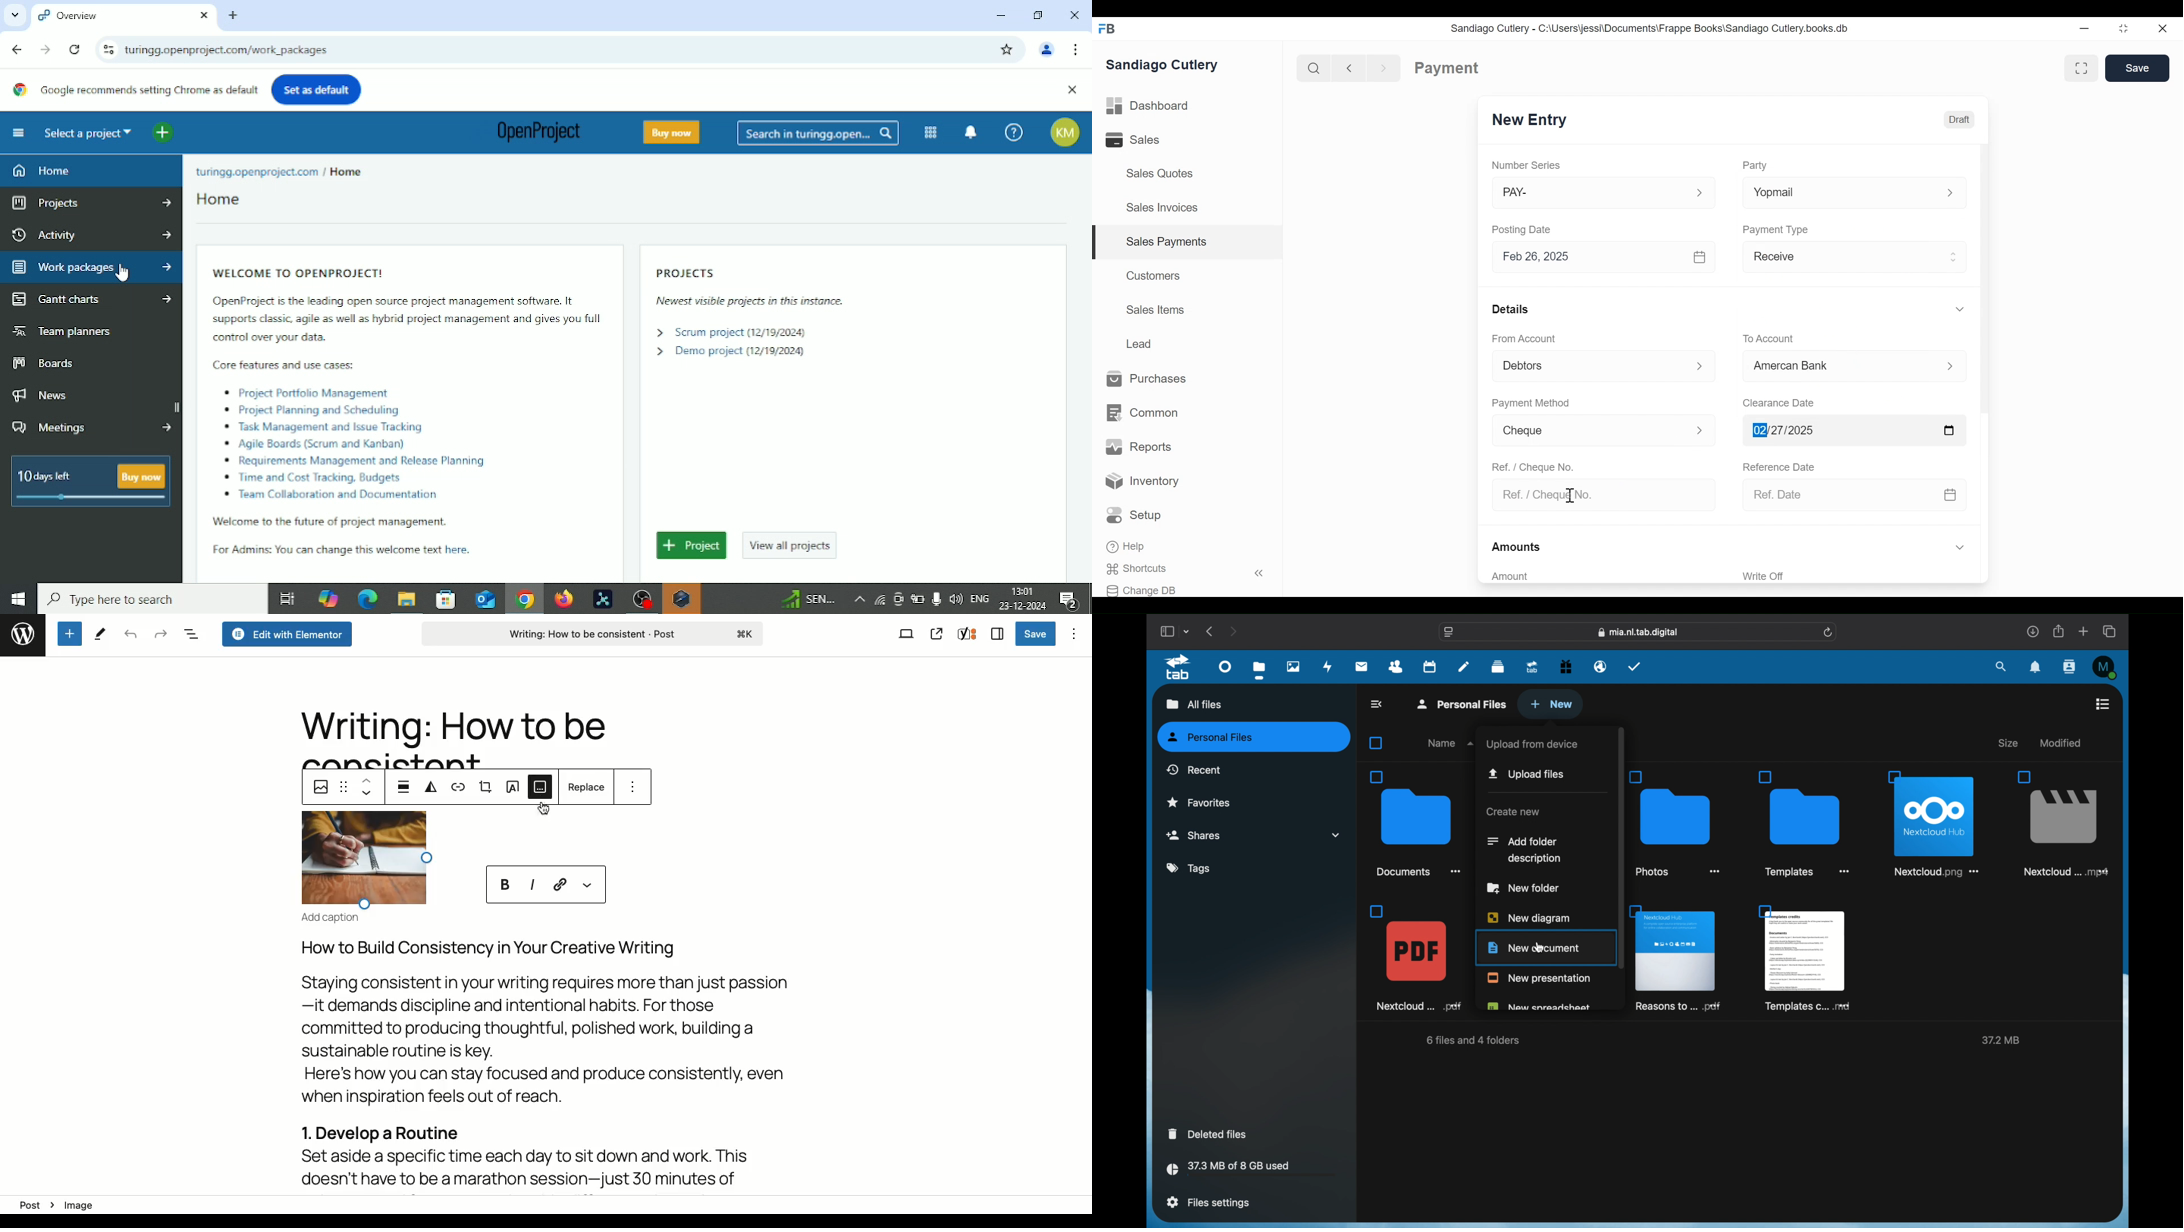 The width and height of the screenshot is (2184, 1232). What do you see at coordinates (1601, 667) in the screenshot?
I see `email` at bounding box center [1601, 667].